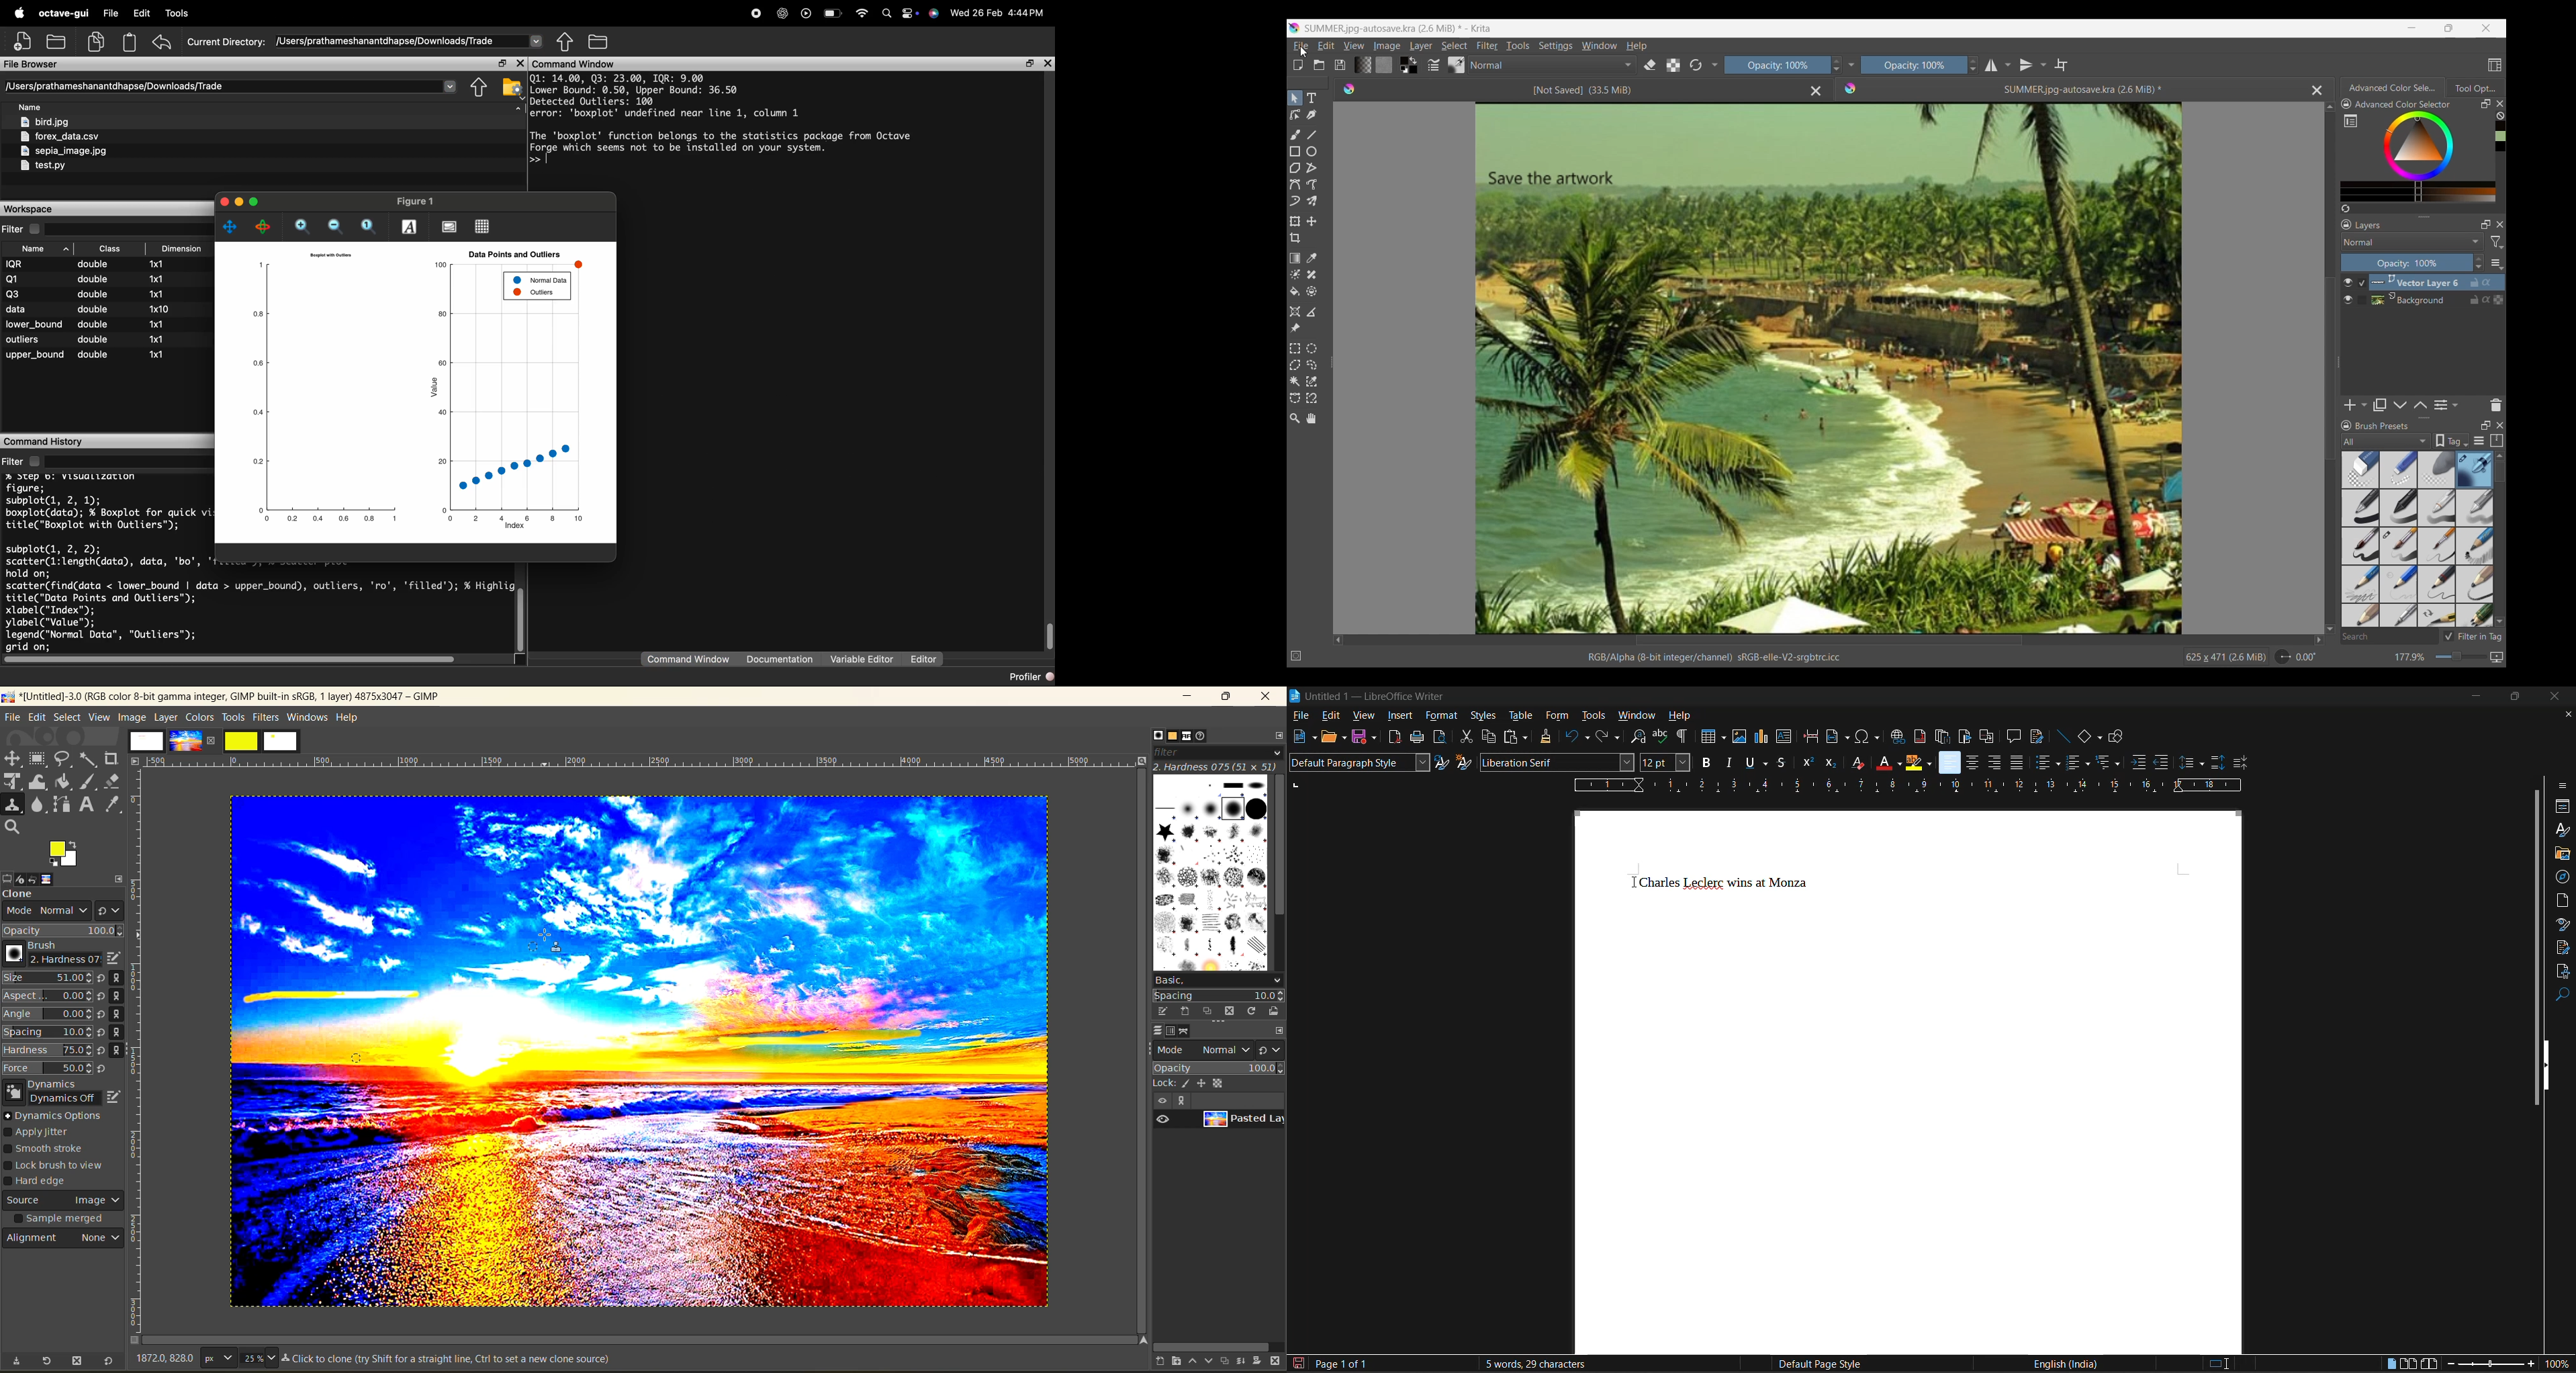 Image resolution: width=2576 pixels, height=1400 pixels. I want to click on print, so click(1416, 736).